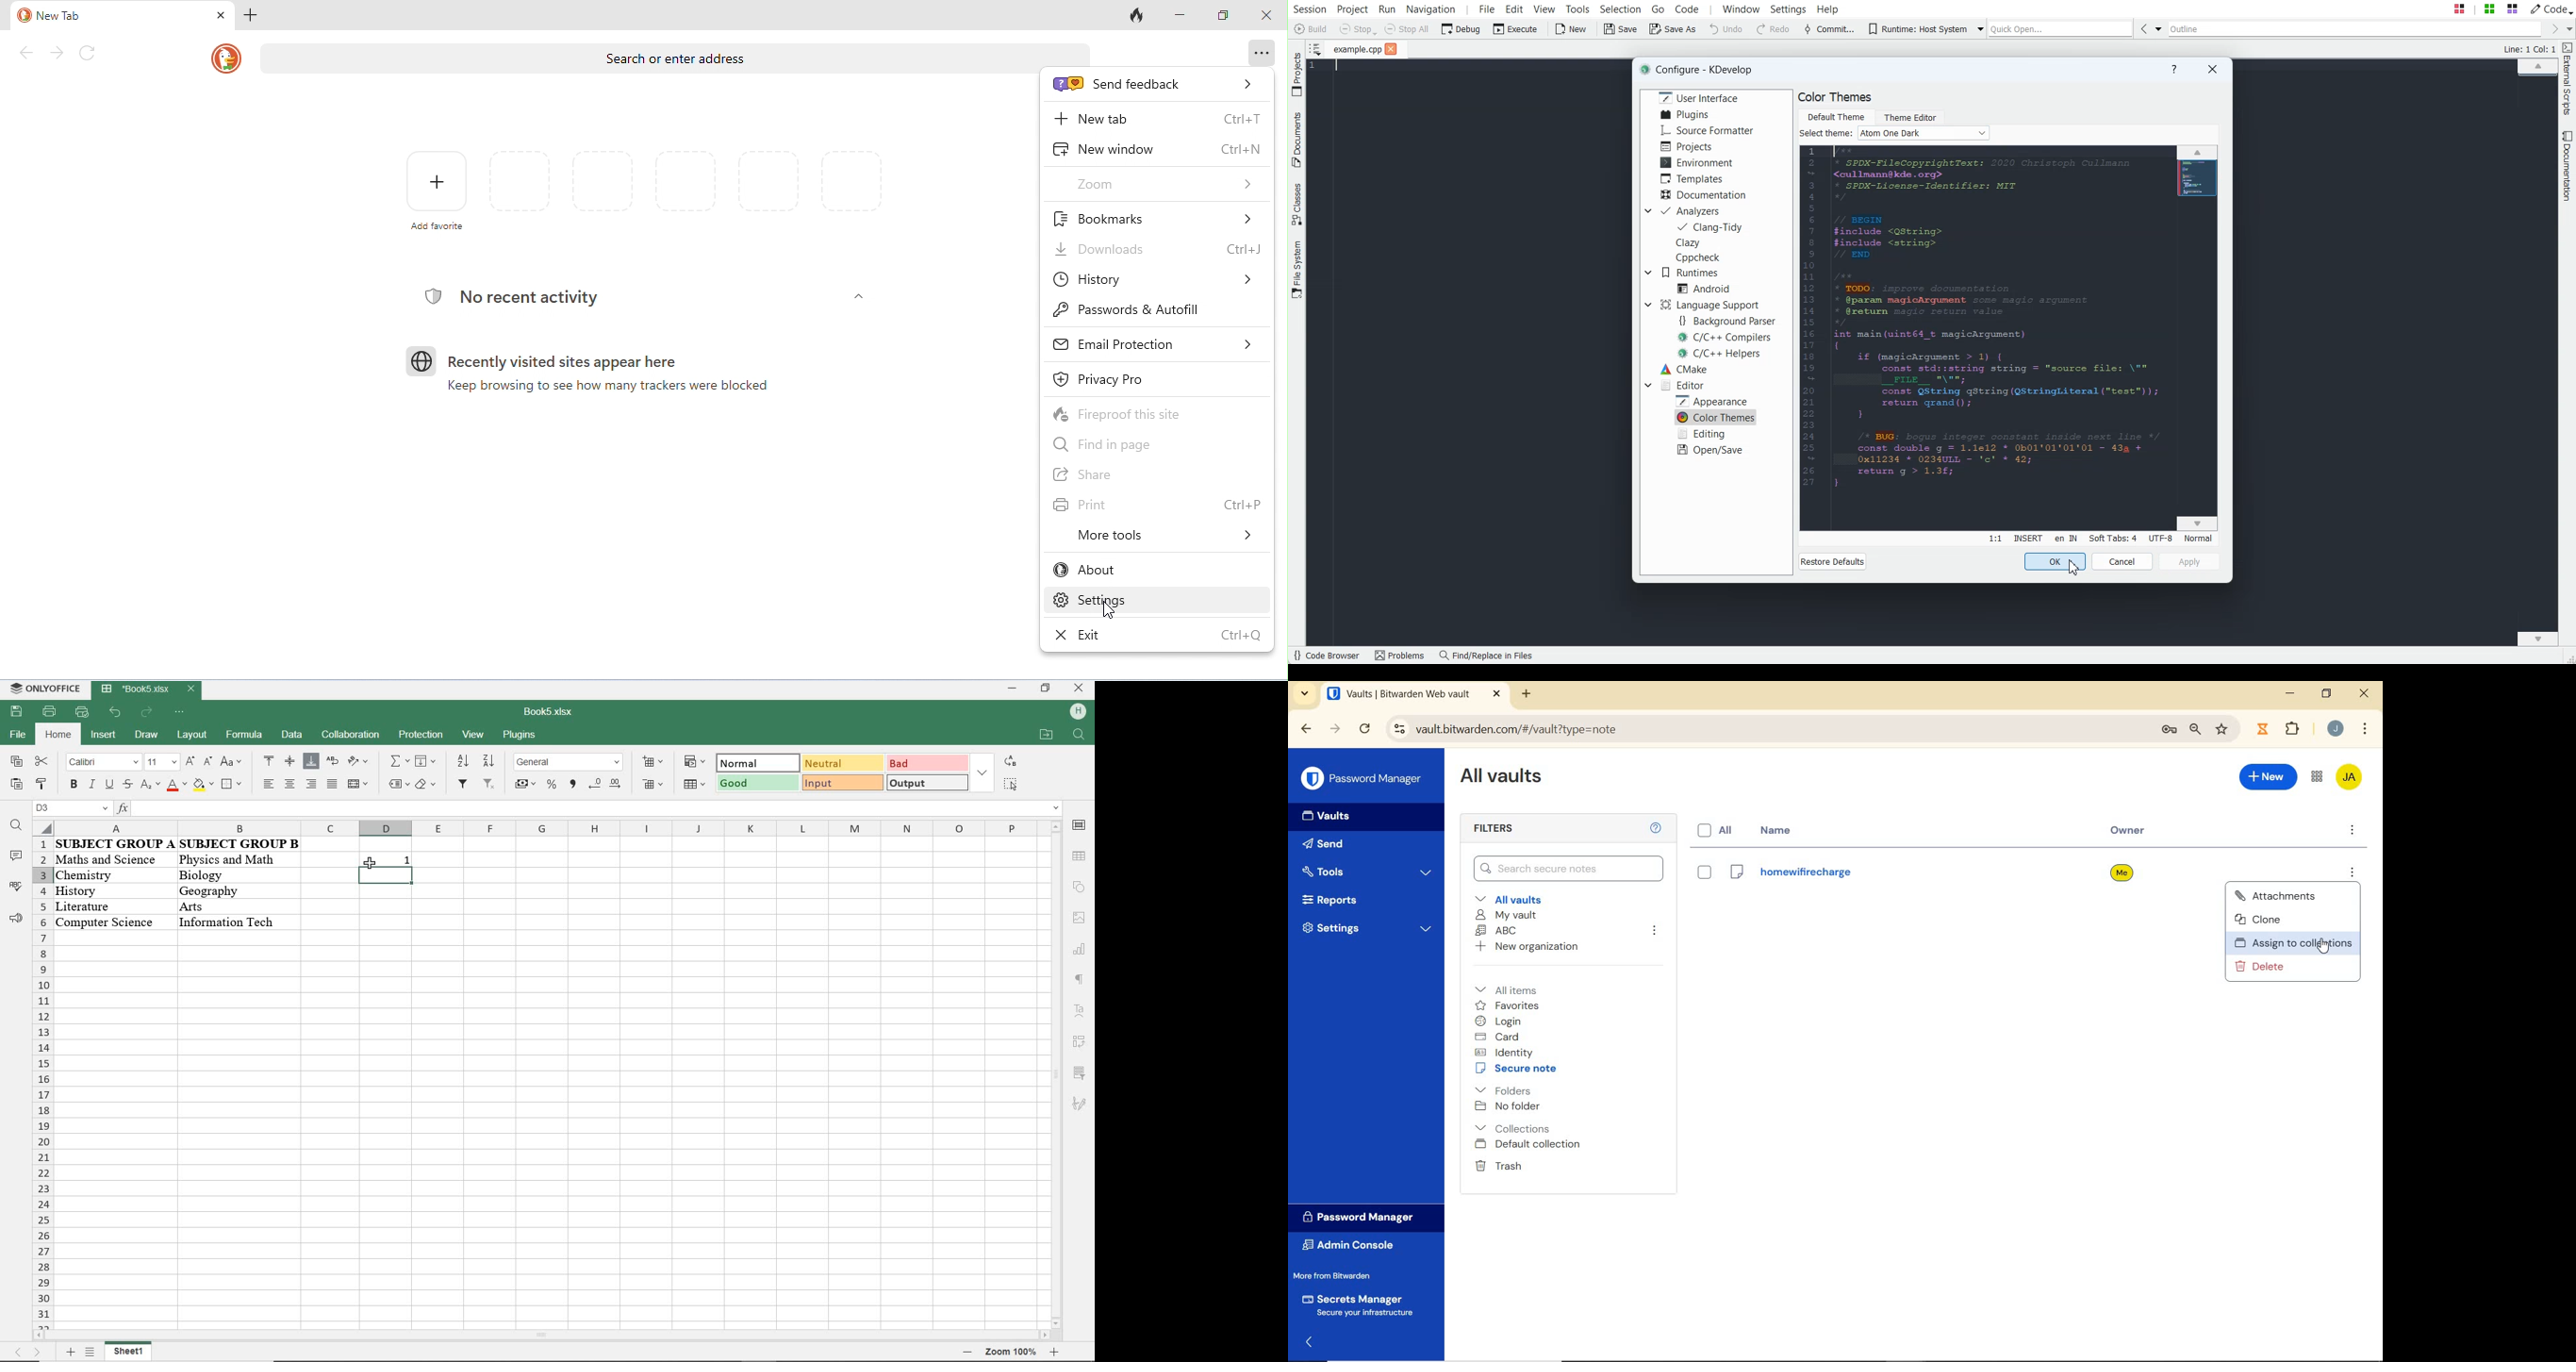  Describe the element at coordinates (16, 712) in the screenshot. I see `save` at that location.